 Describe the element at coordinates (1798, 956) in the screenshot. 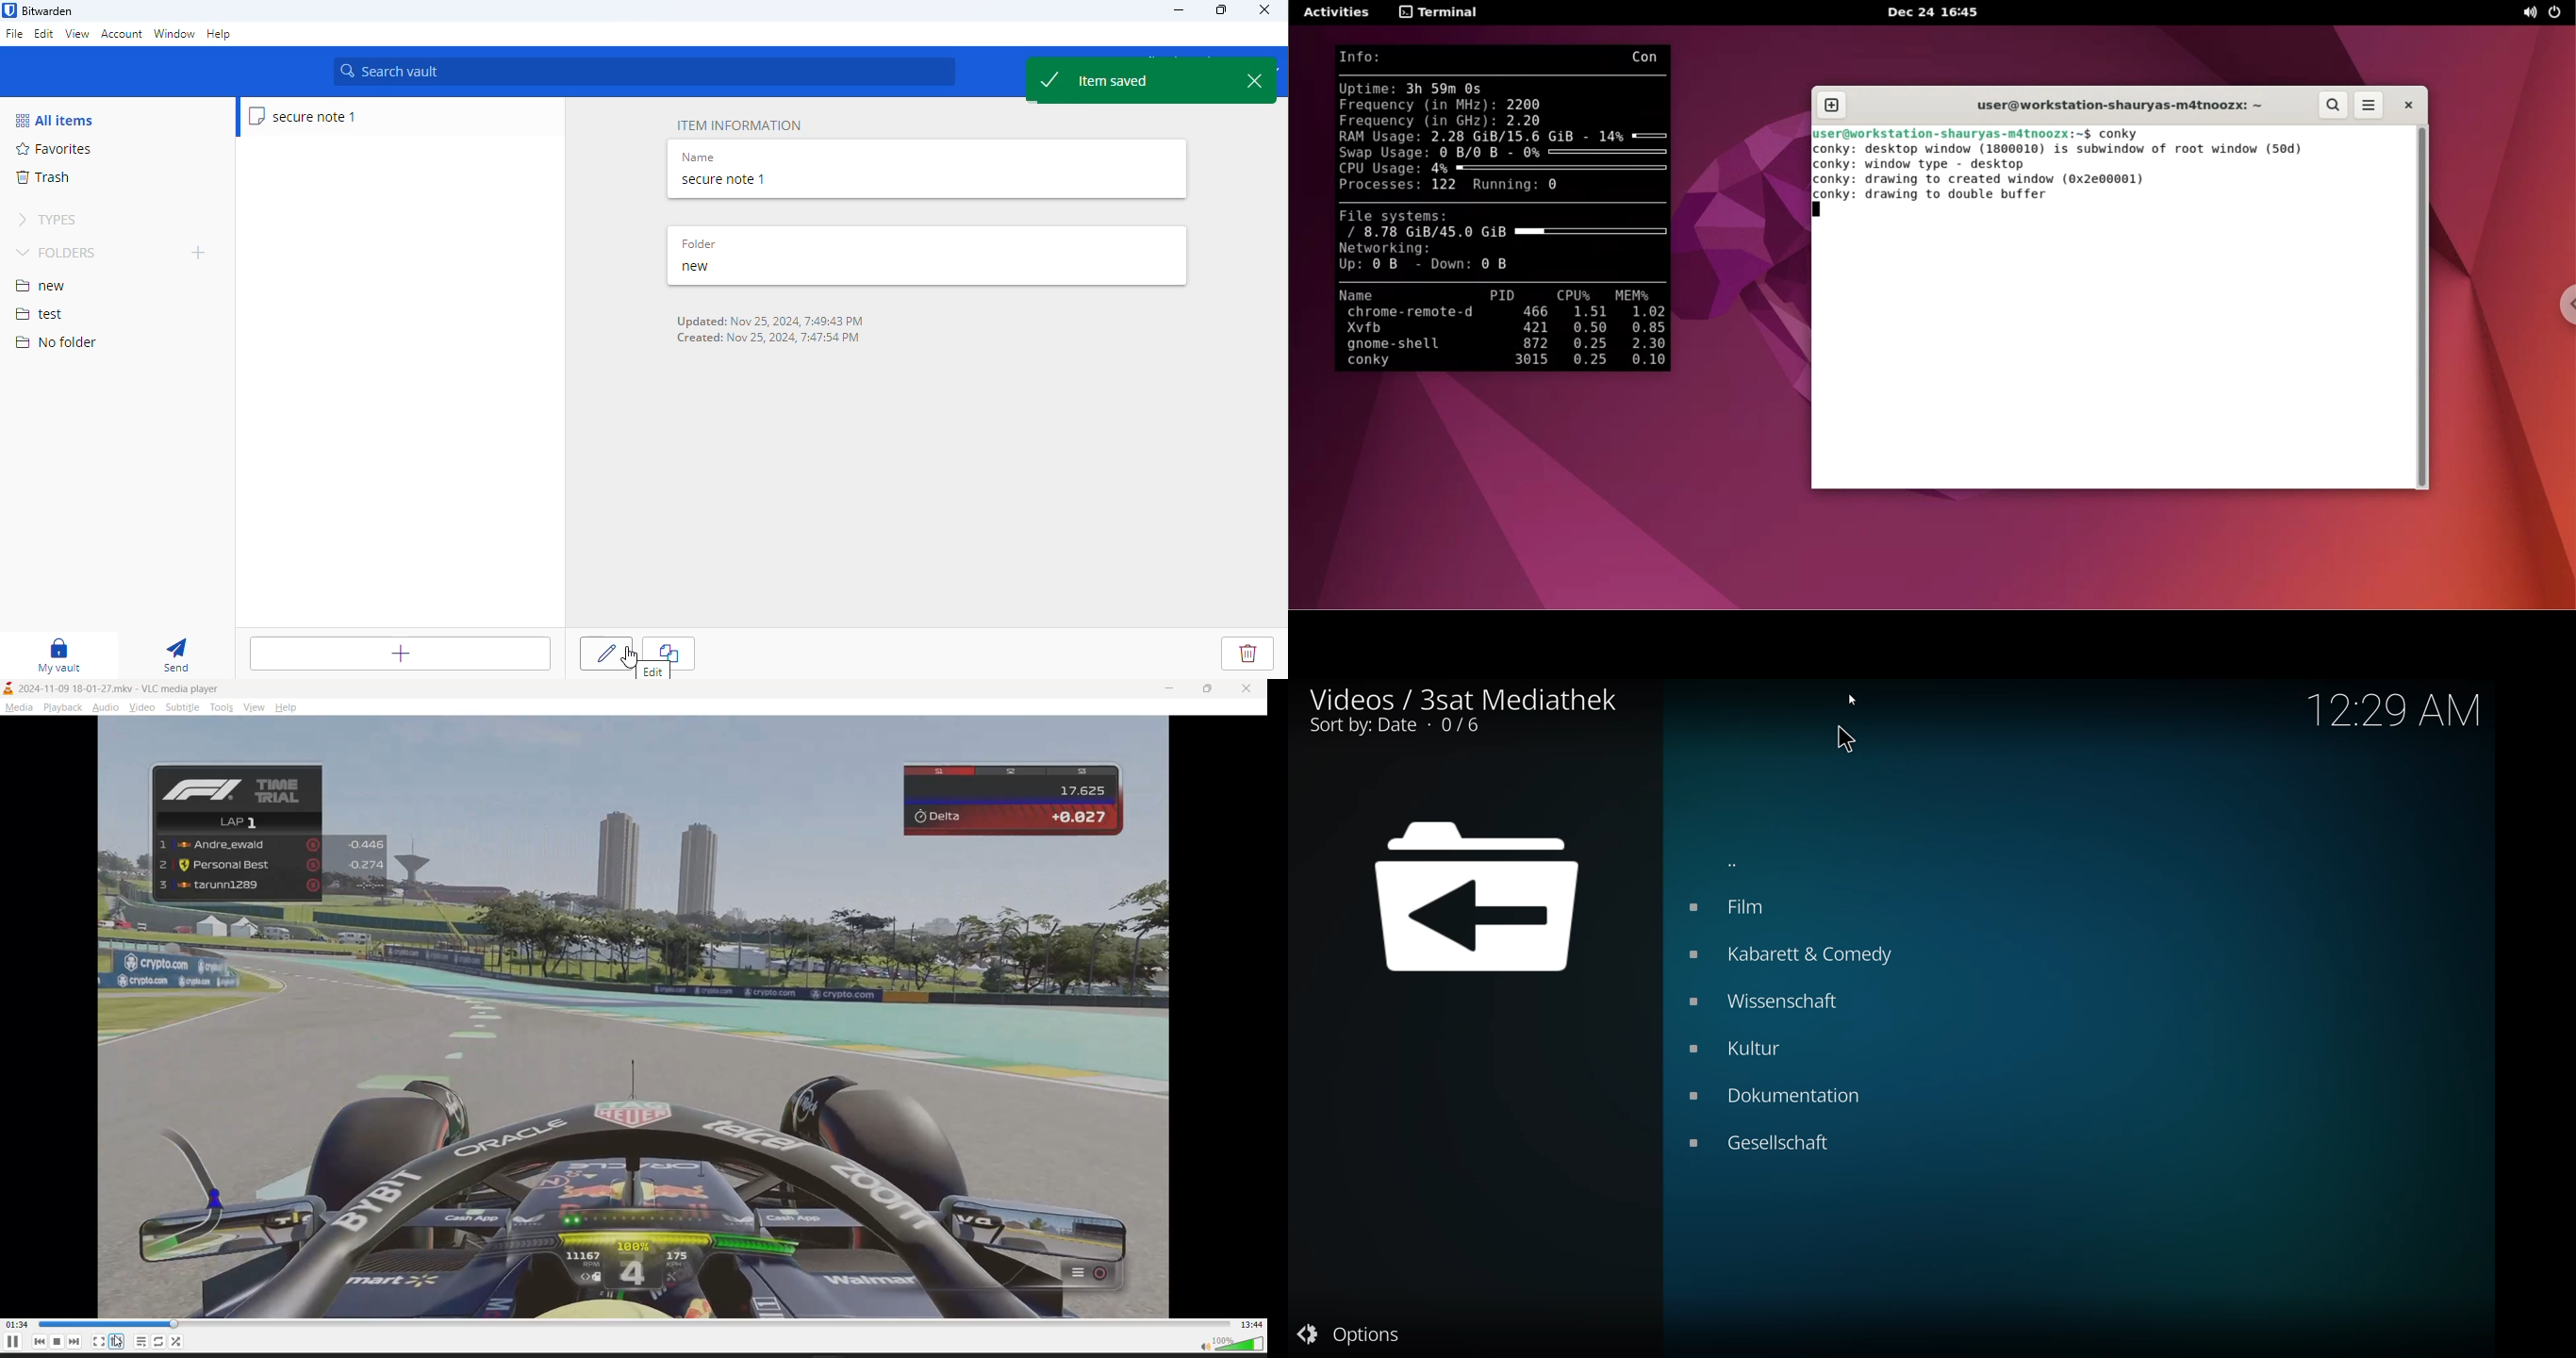

I see `comedy` at that location.